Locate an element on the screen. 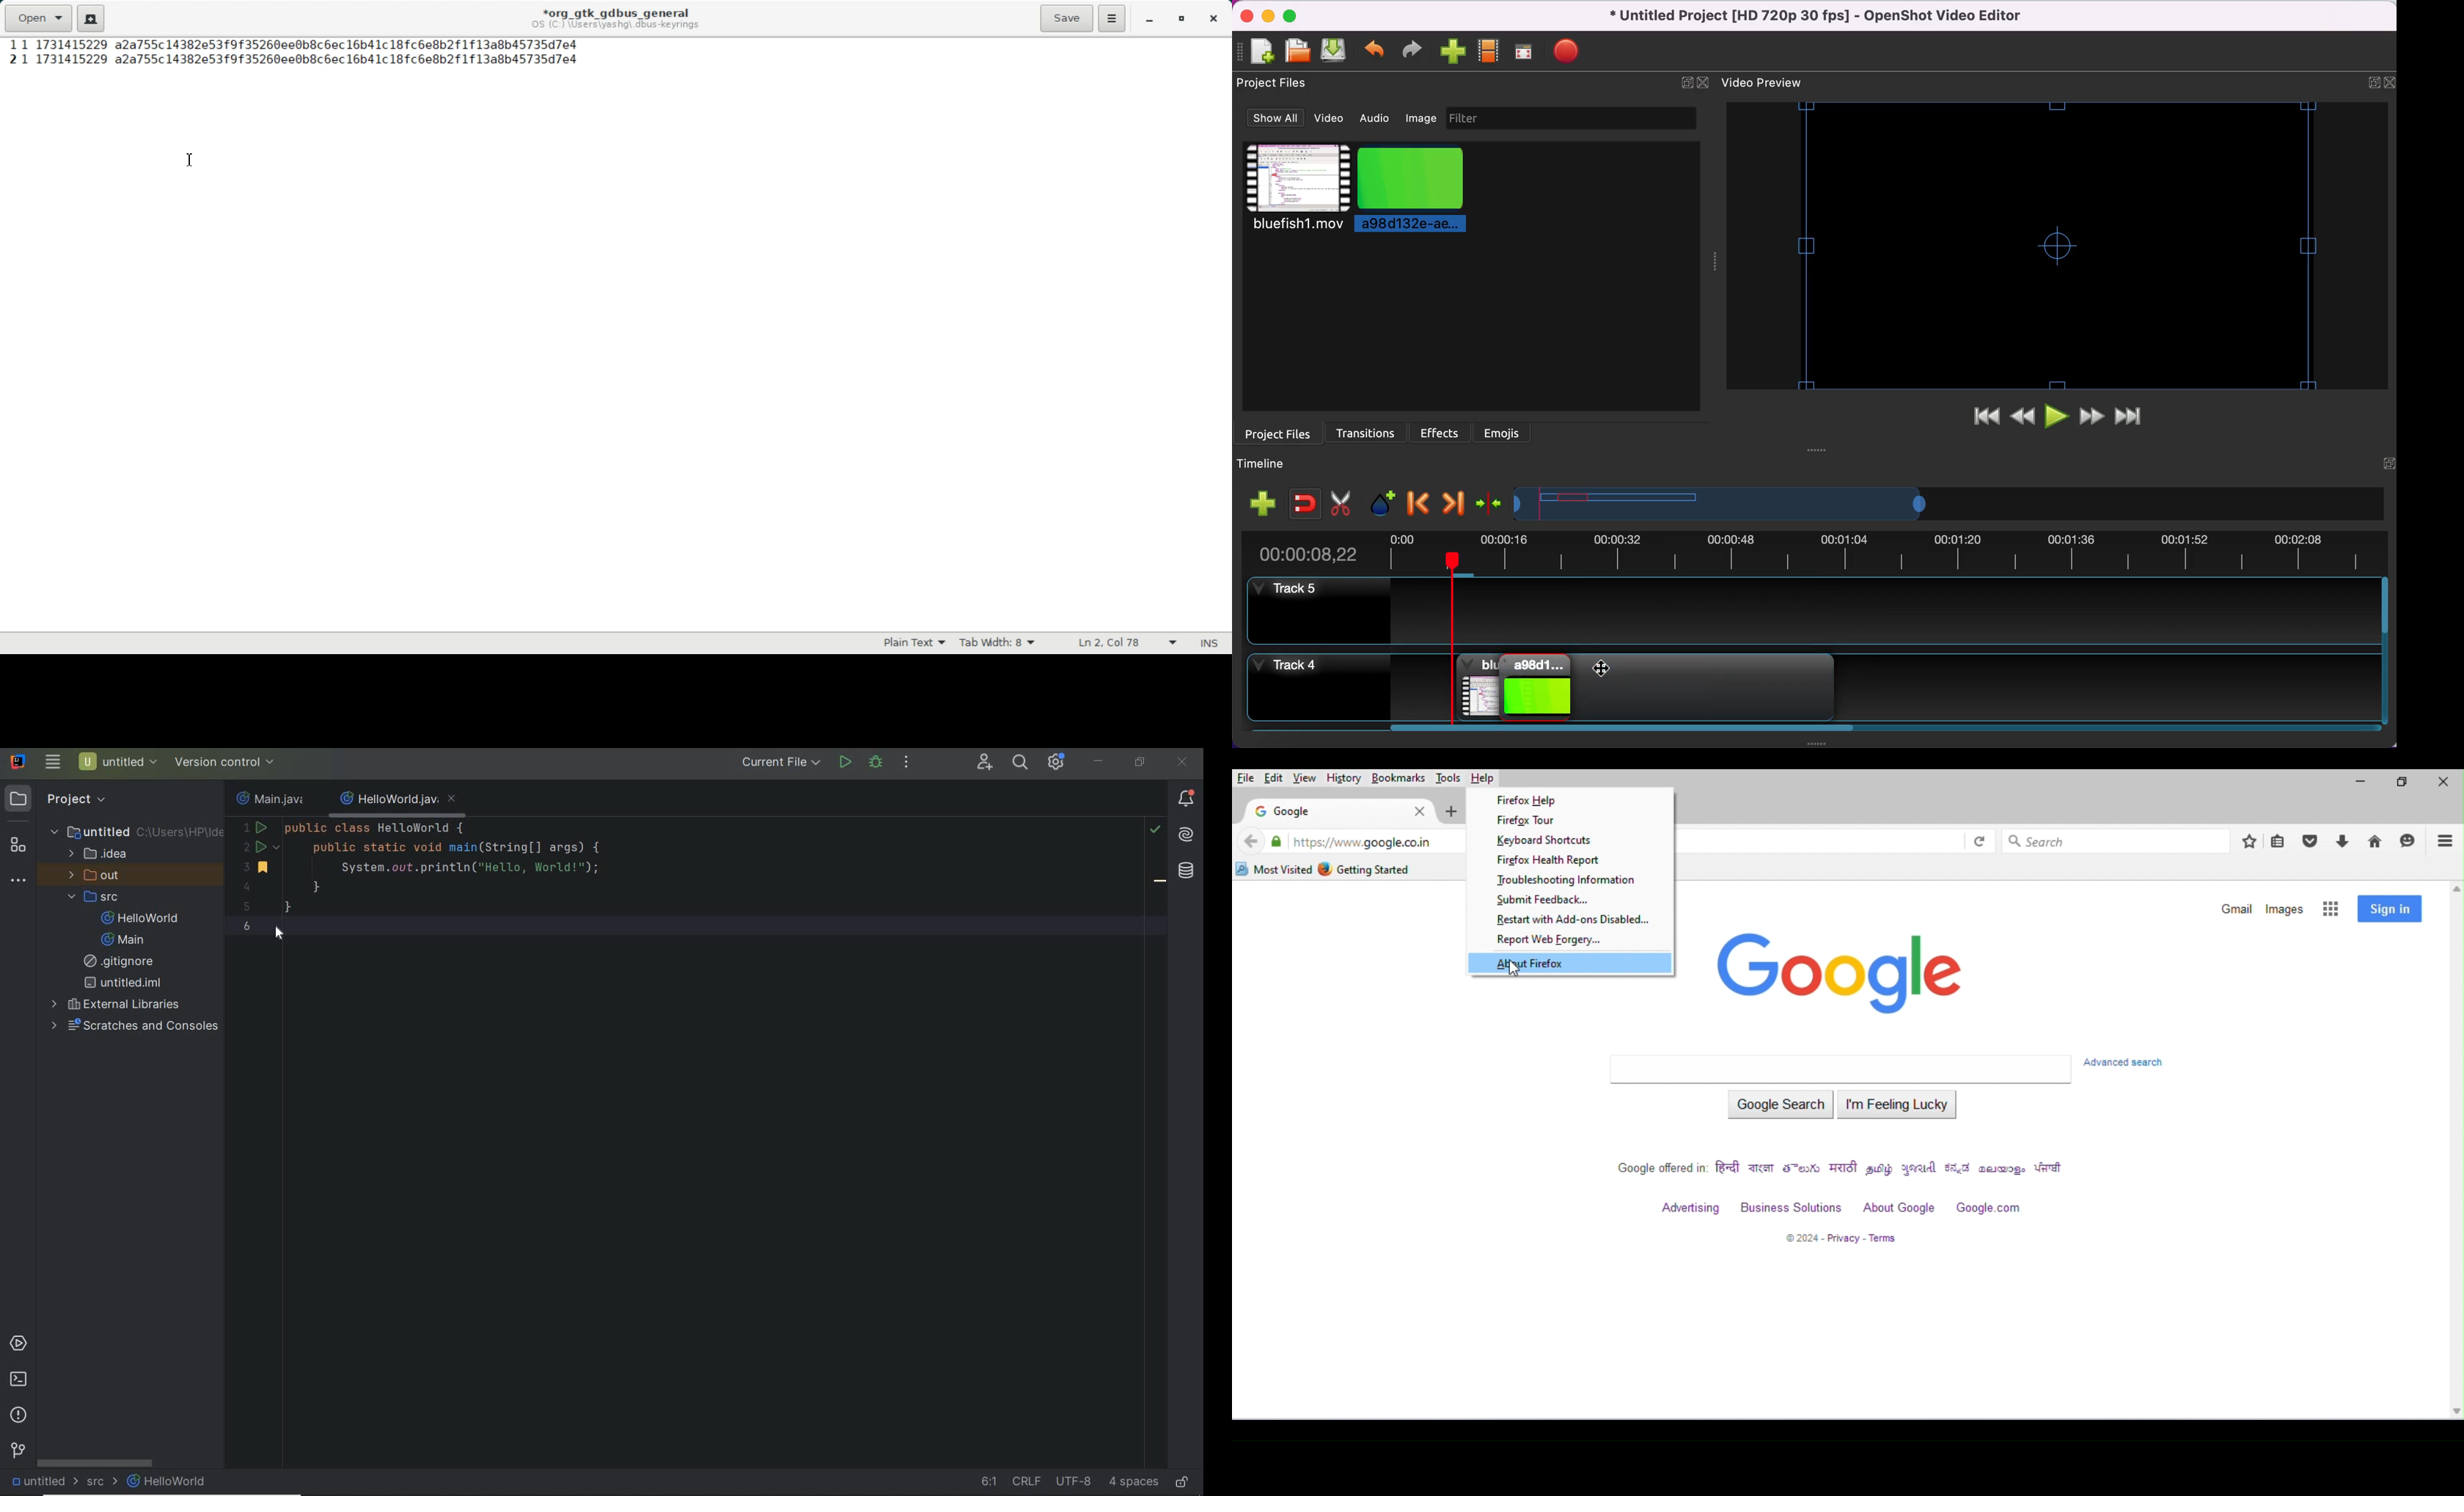 This screenshot has width=2464, height=1512. images is located at coordinates (2286, 908).